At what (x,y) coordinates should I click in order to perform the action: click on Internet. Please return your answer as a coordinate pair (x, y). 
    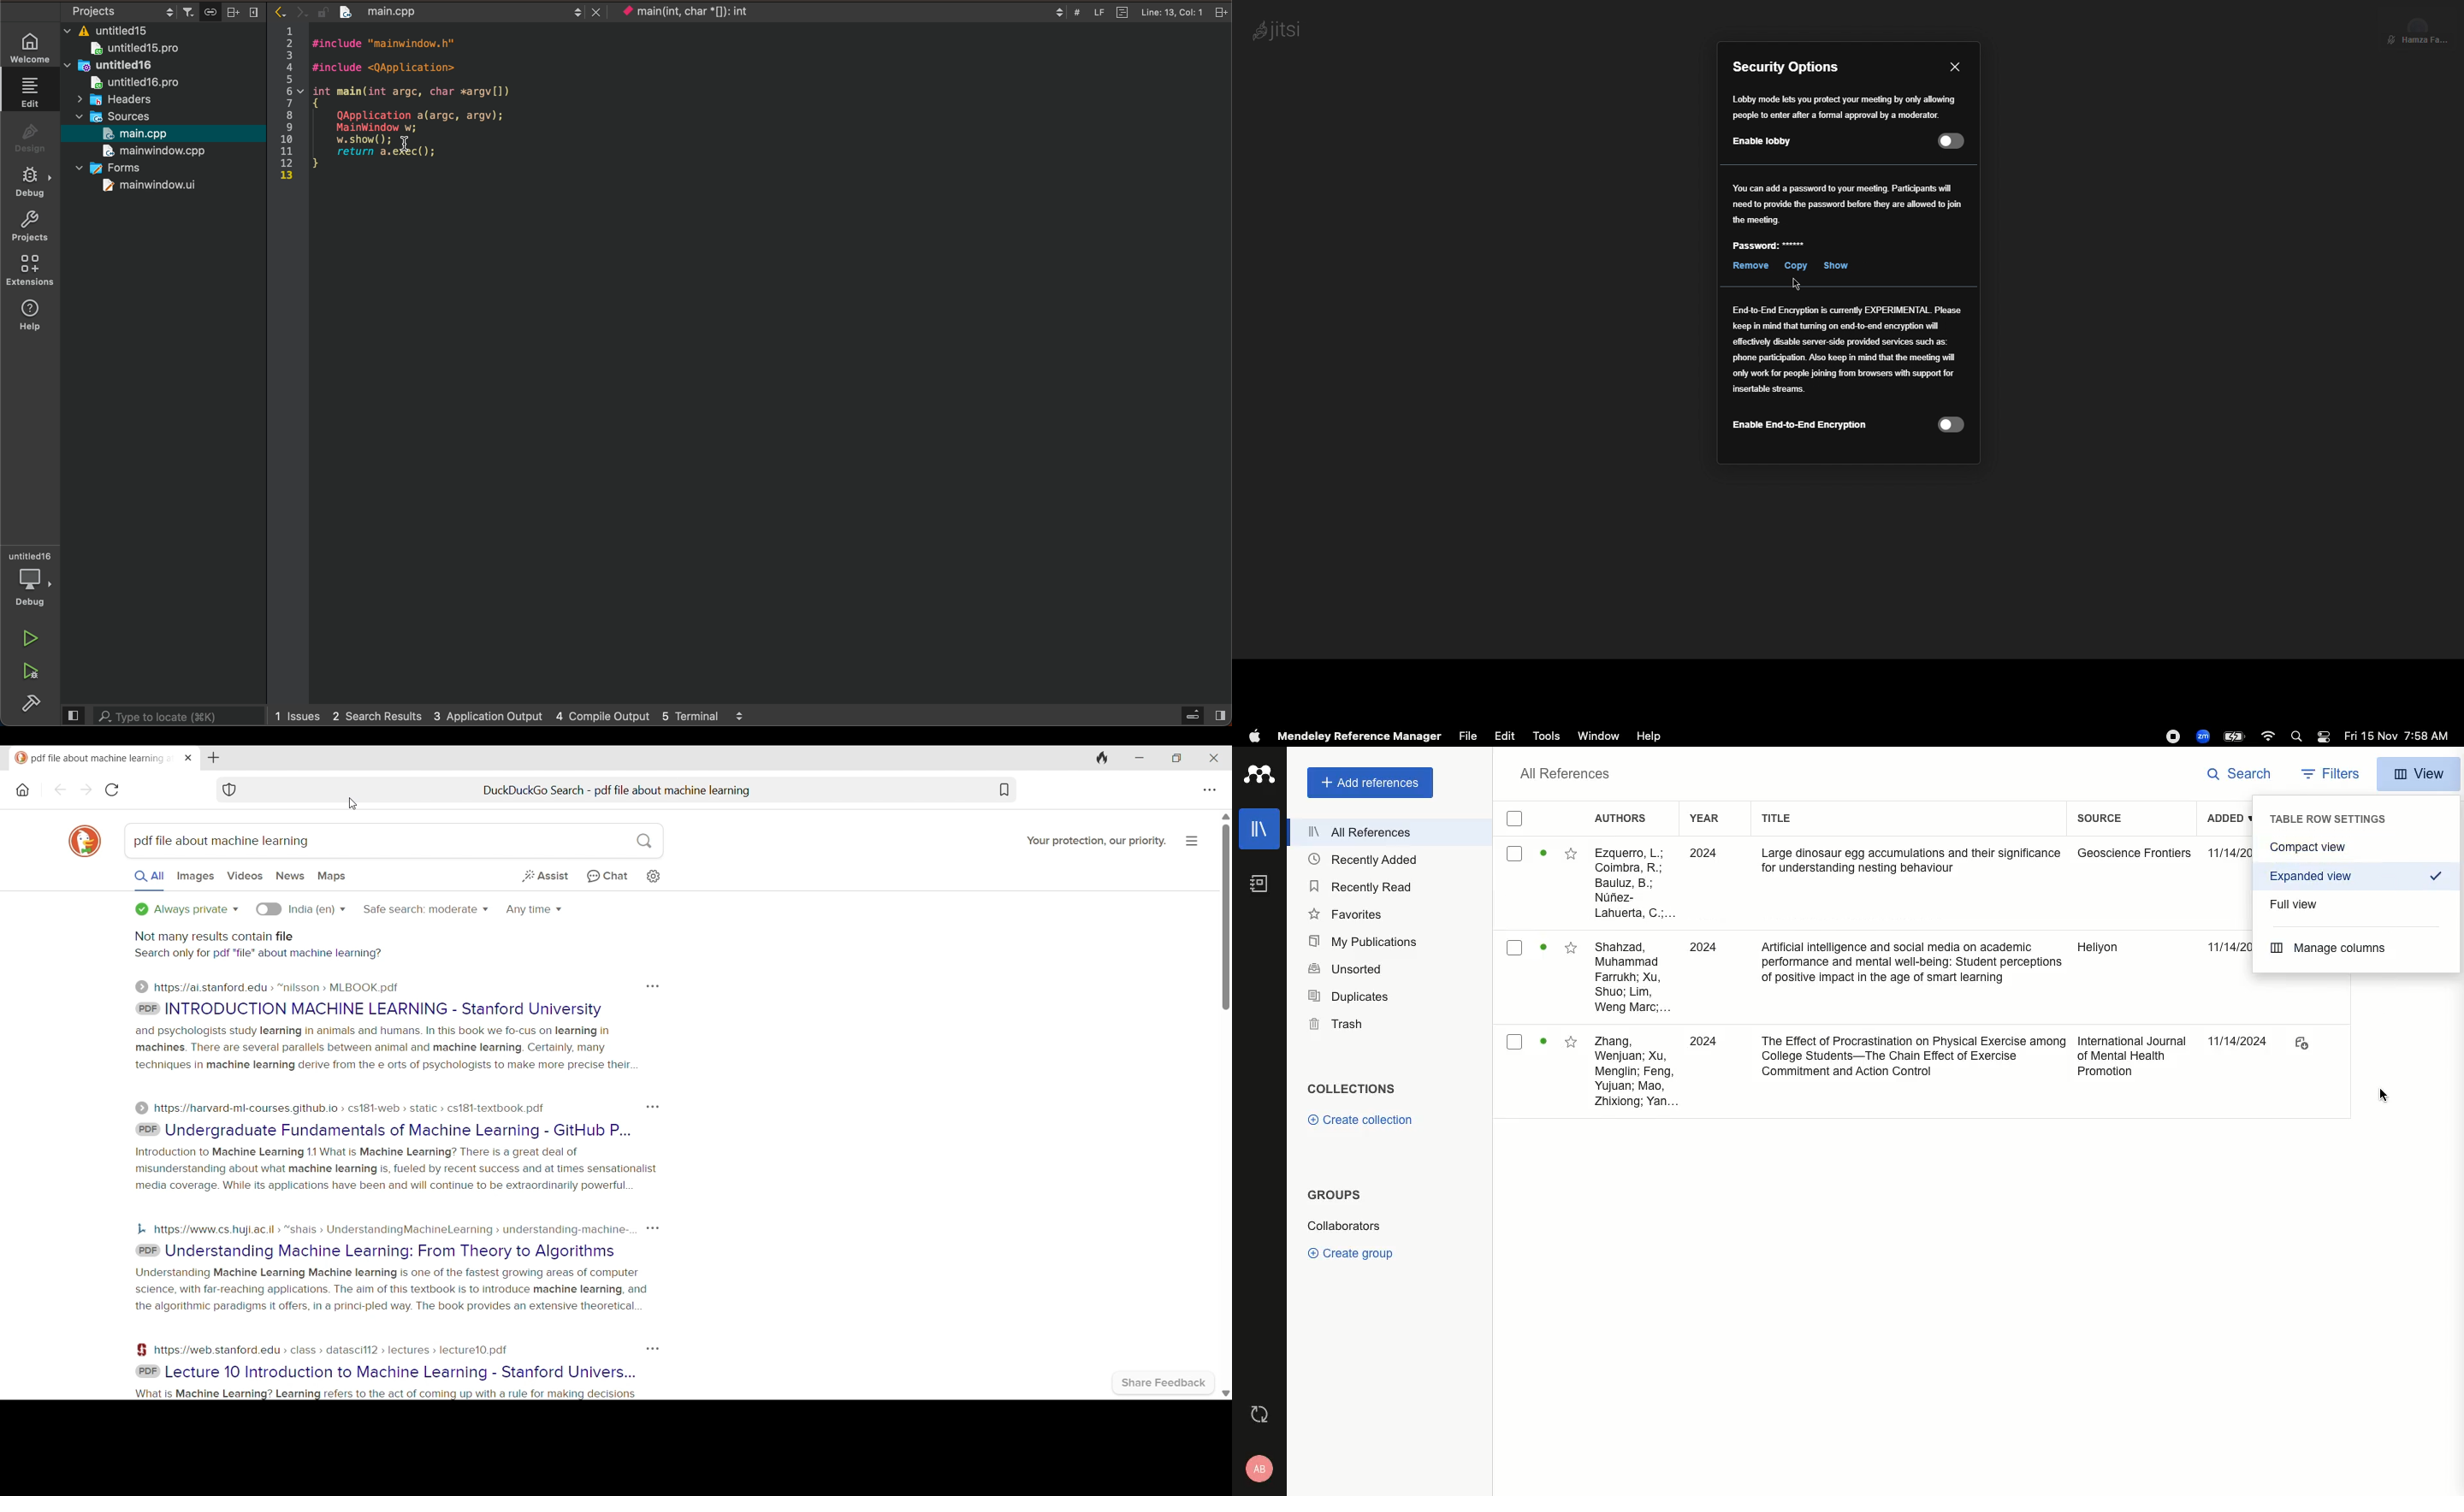
    Looking at the image, I should click on (2268, 737).